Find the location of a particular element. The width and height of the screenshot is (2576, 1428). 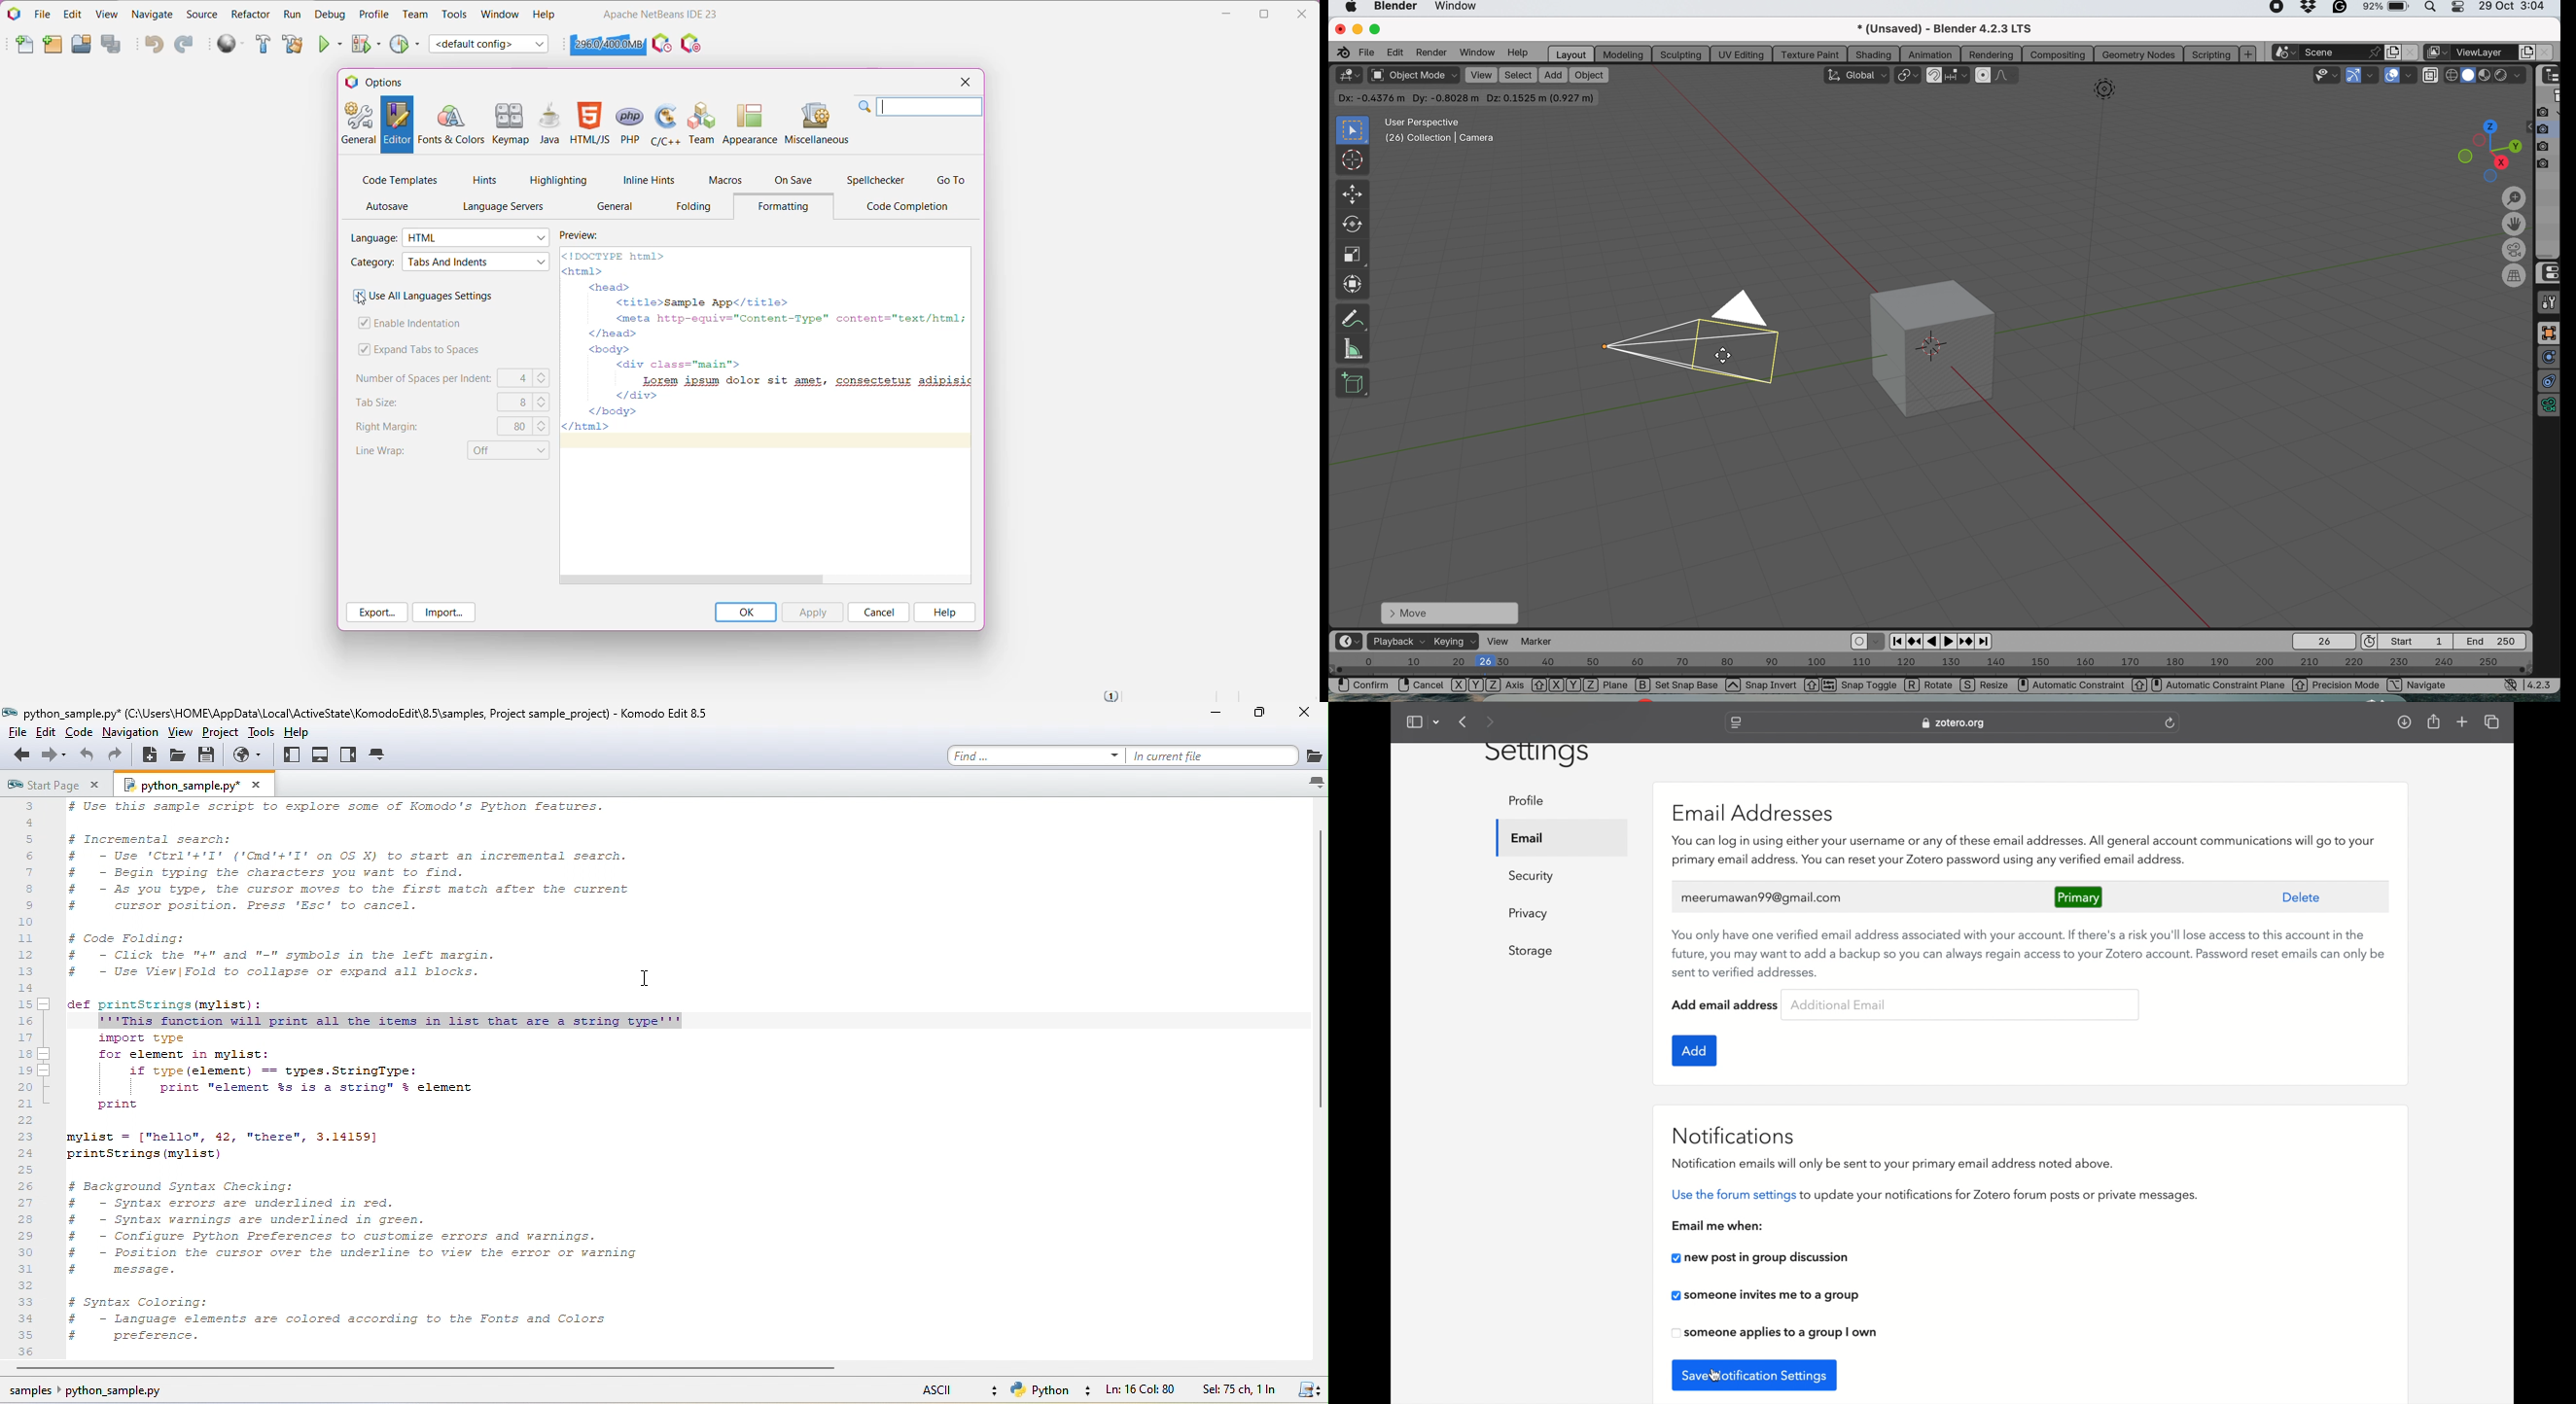

editor type is located at coordinates (1348, 641).